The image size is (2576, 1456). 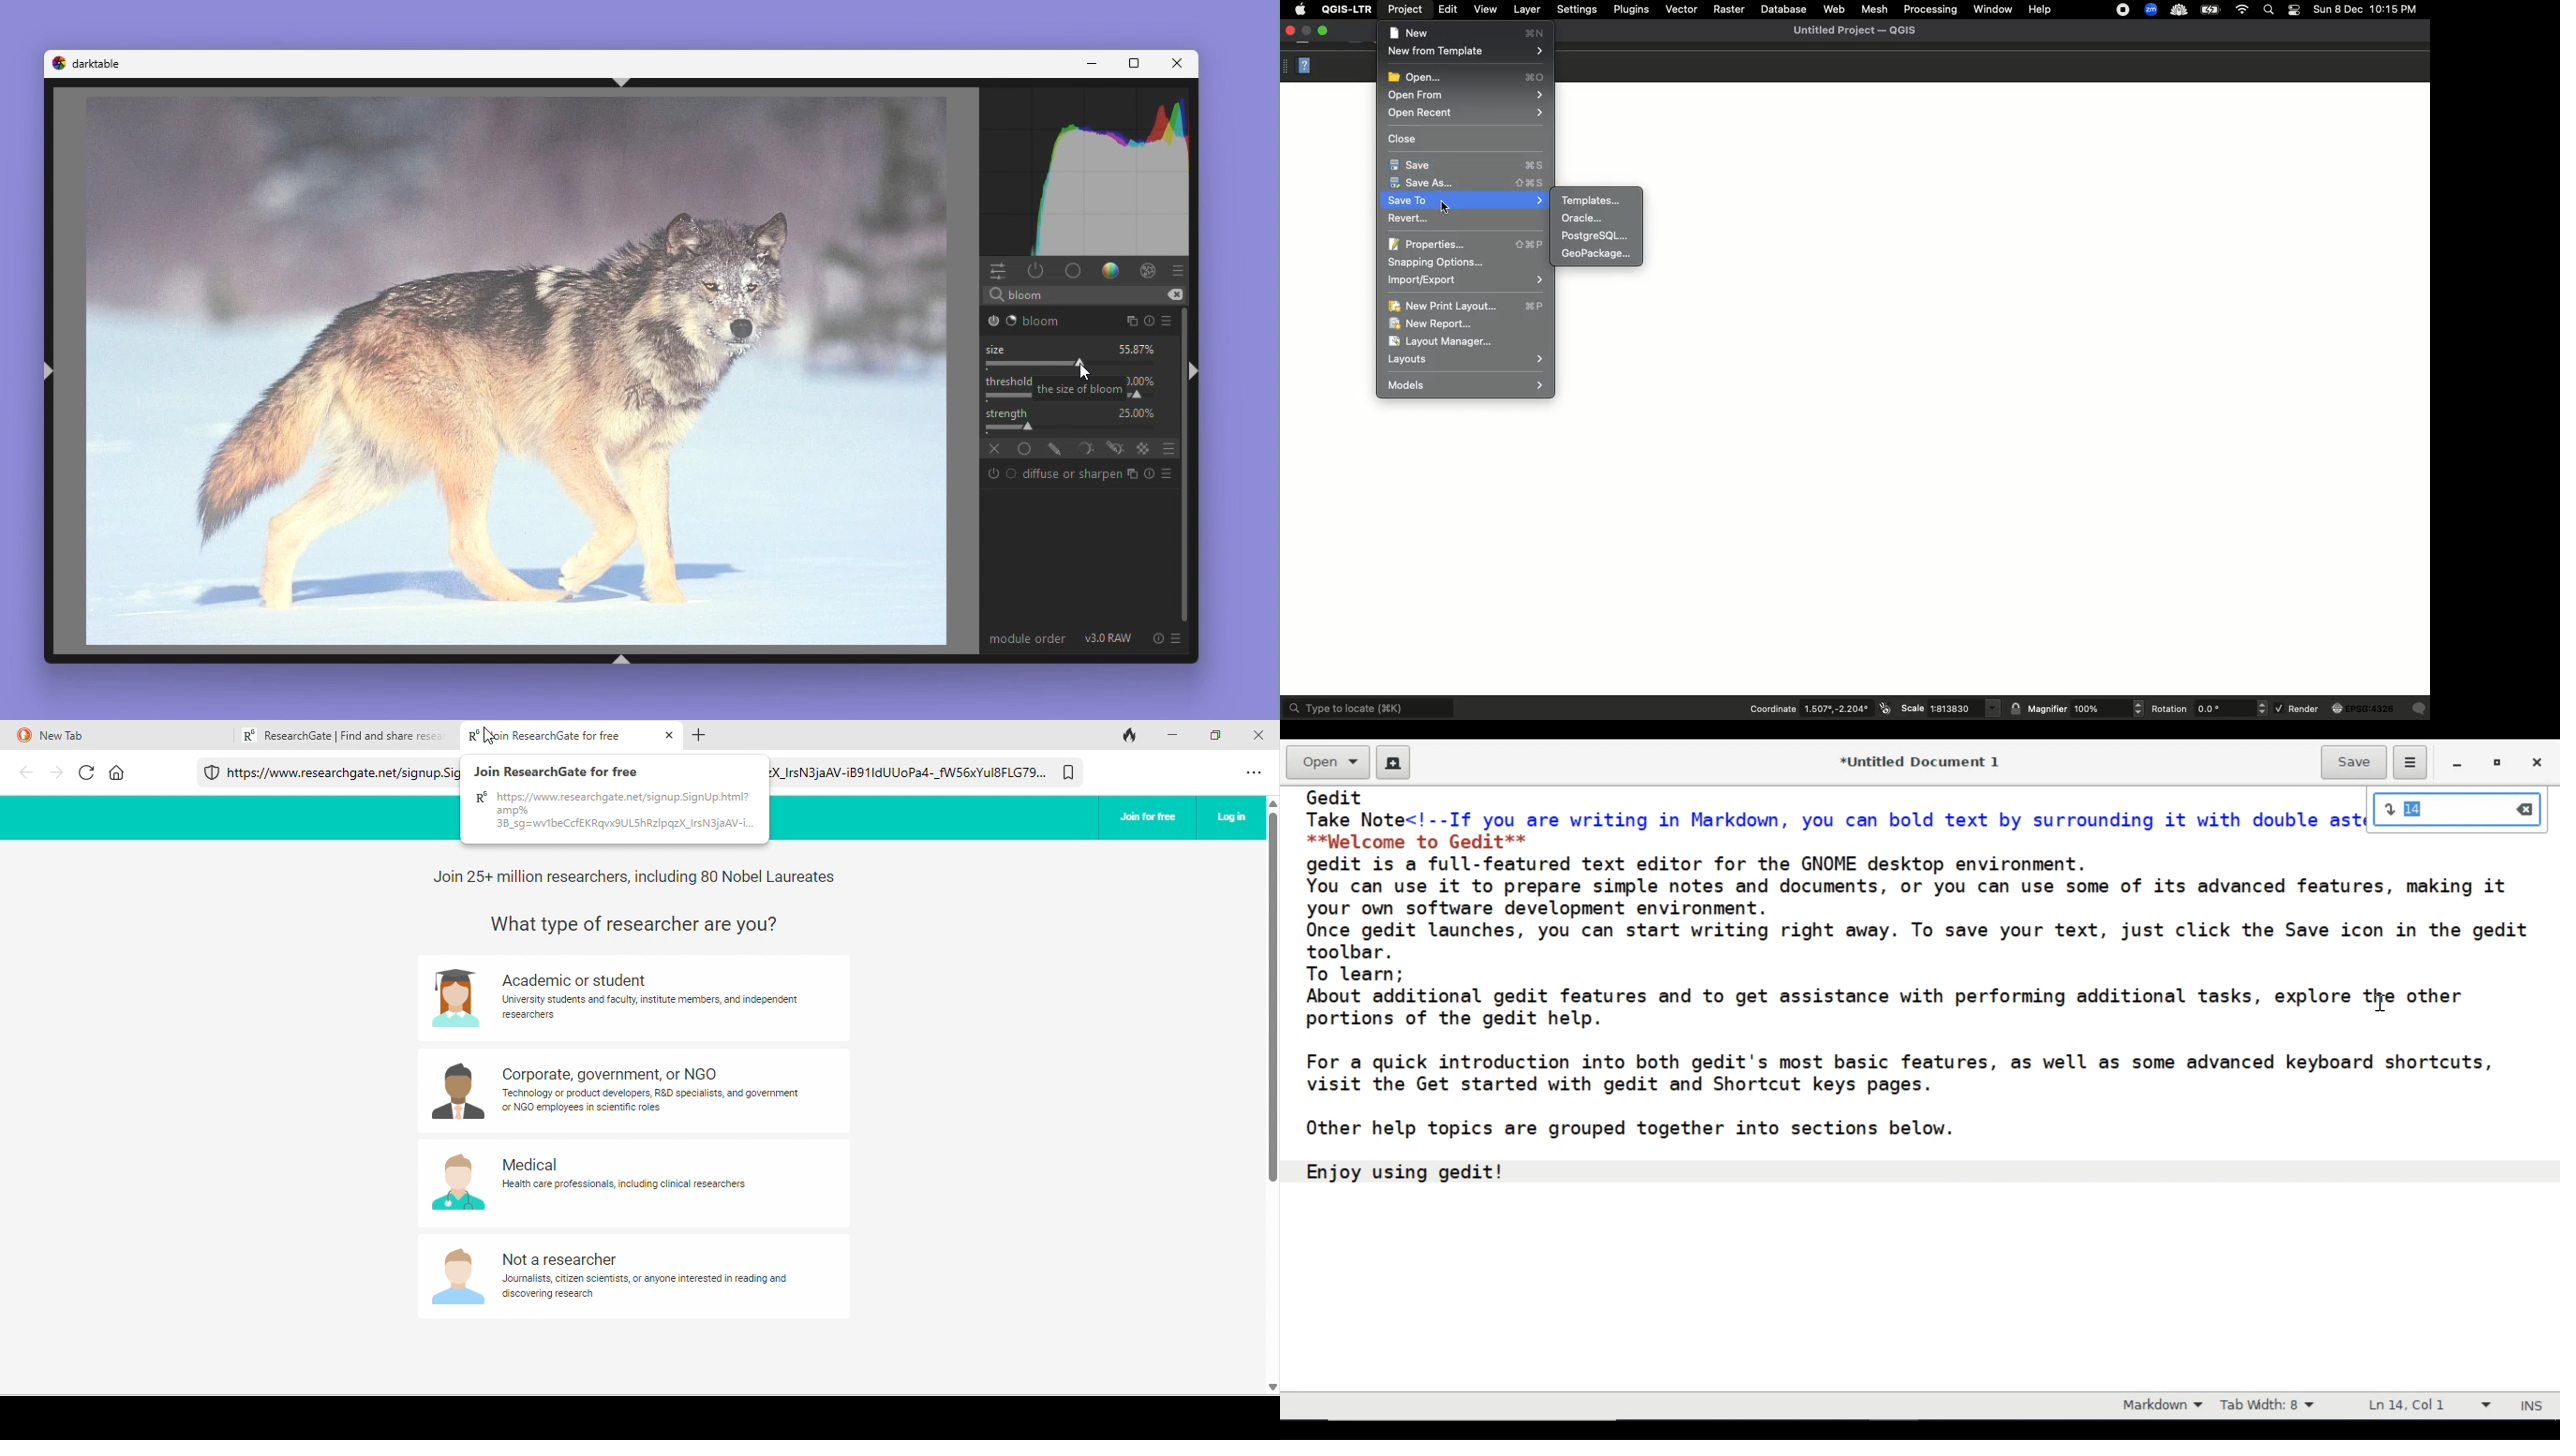 What do you see at coordinates (2409, 763) in the screenshot?
I see `Application menu` at bounding box center [2409, 763].